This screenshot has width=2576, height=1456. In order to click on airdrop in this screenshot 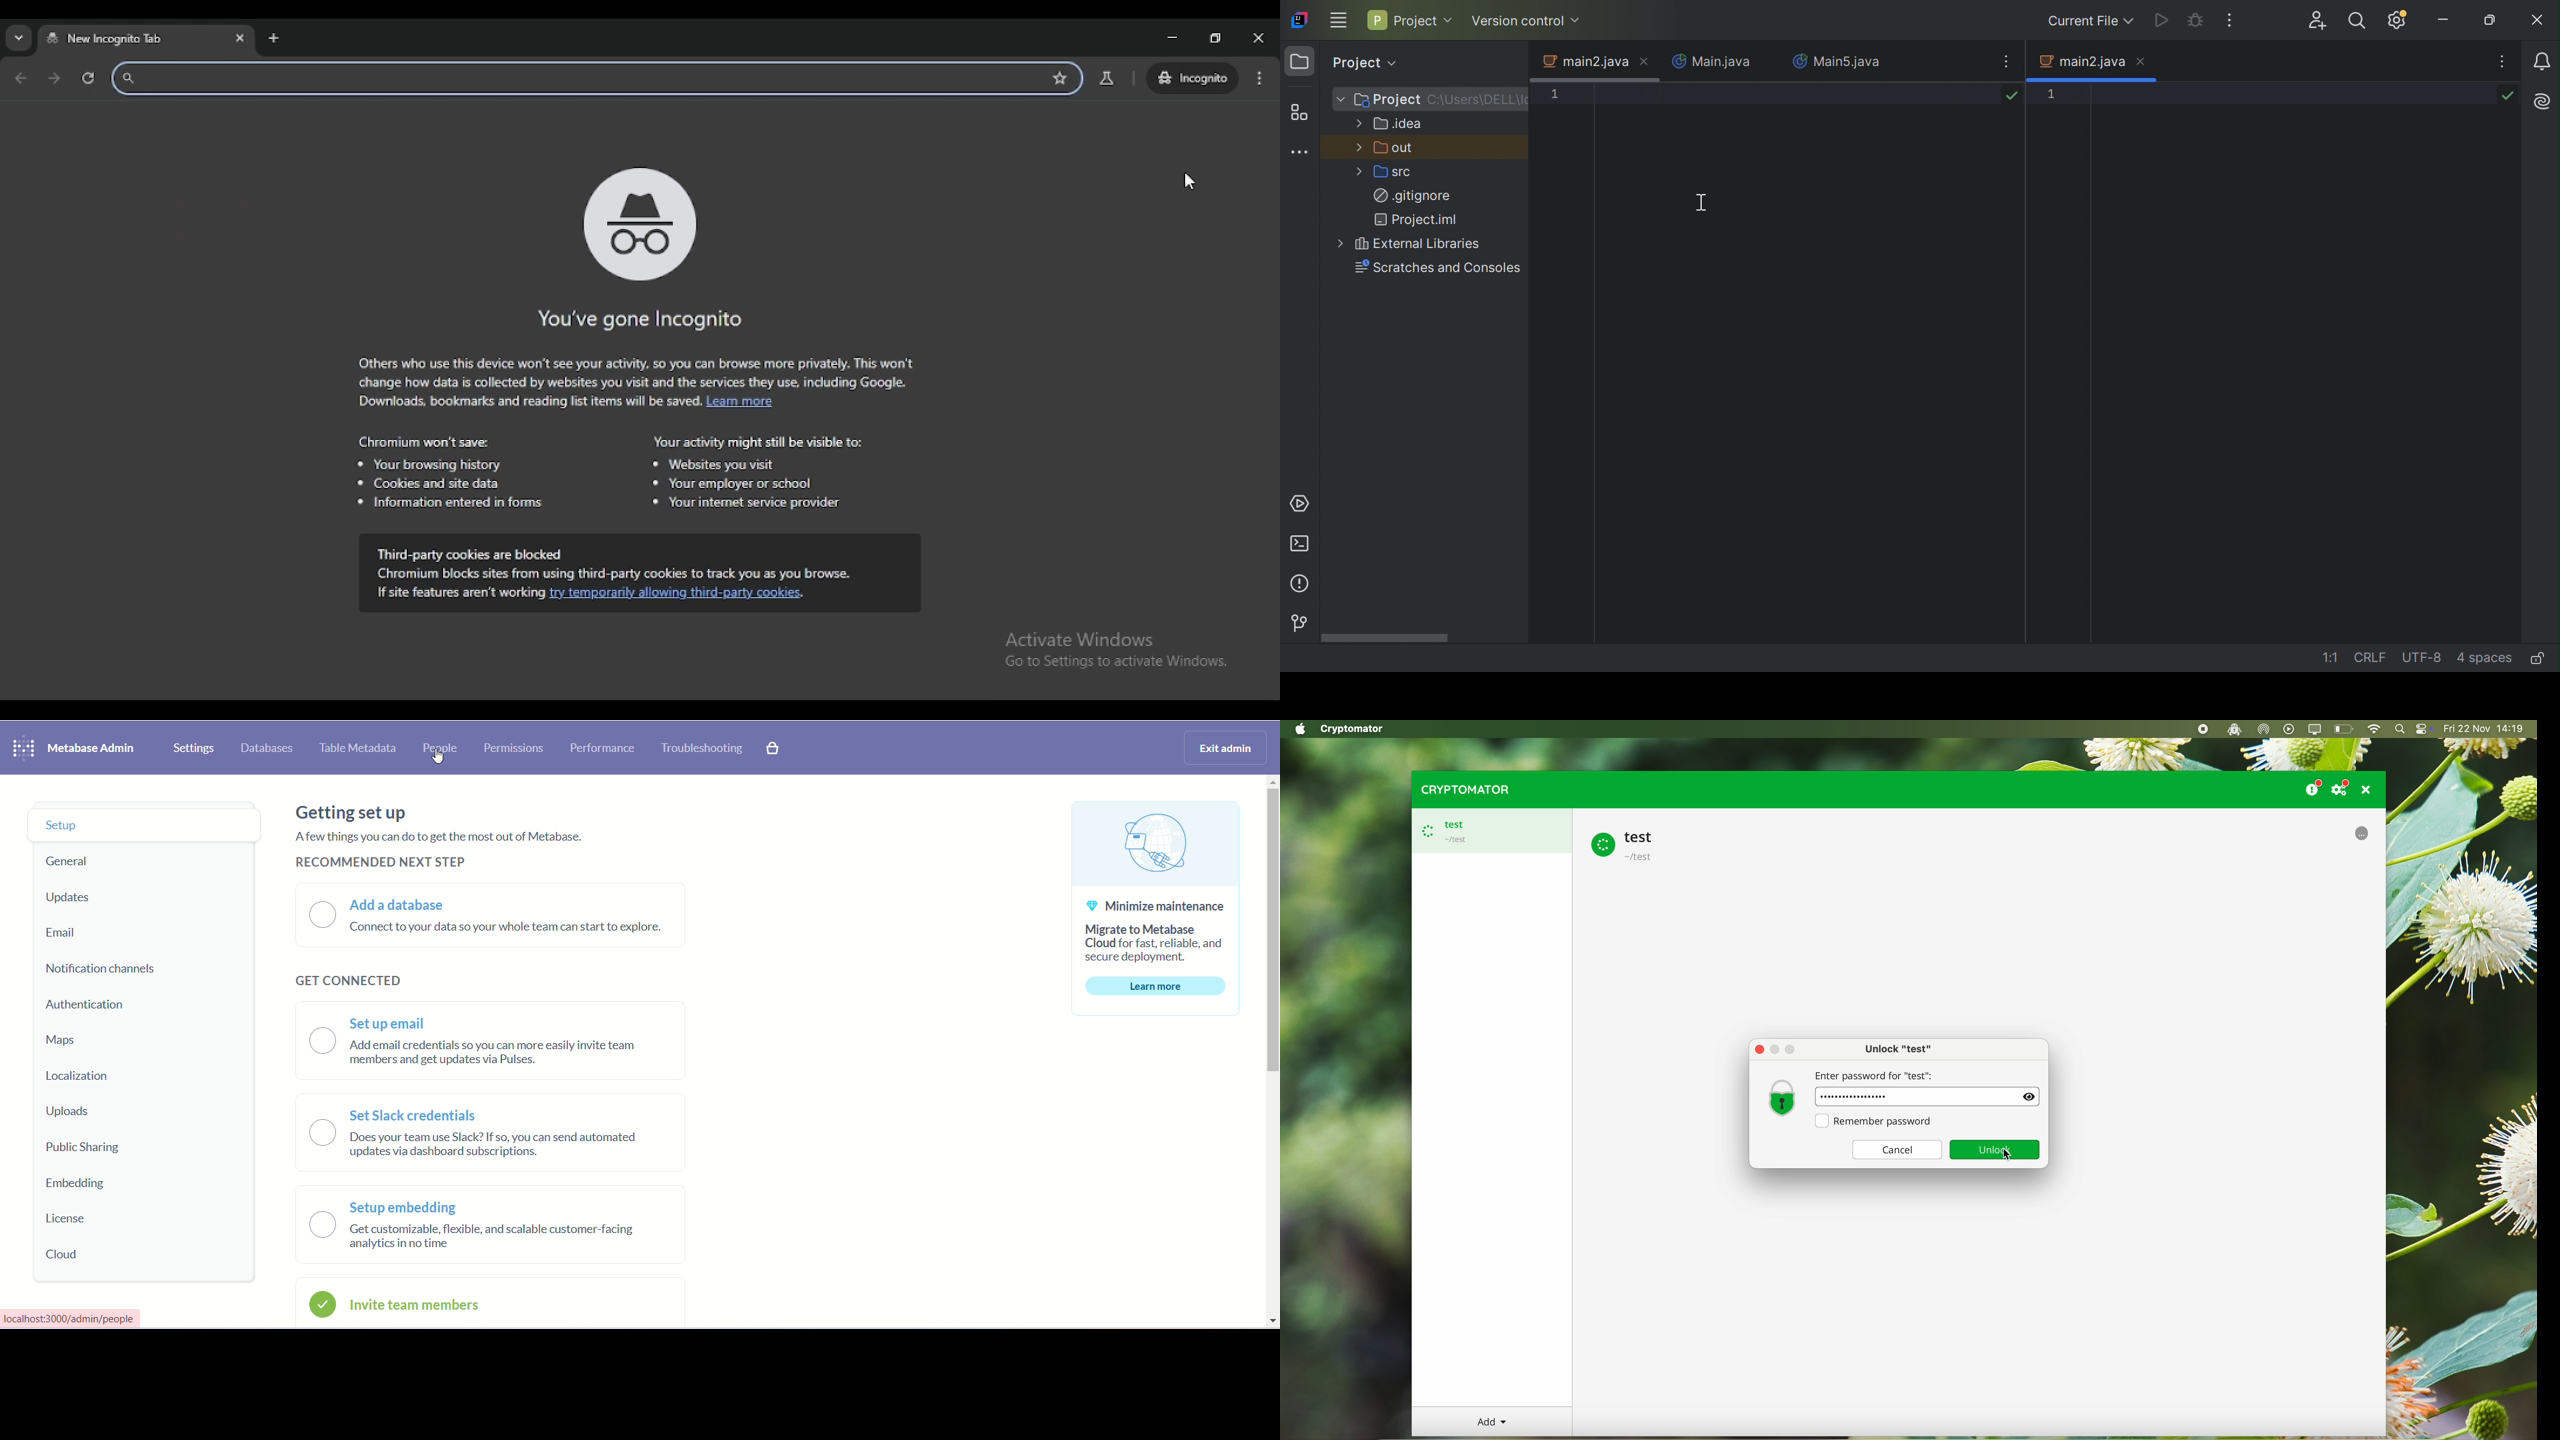, I will do `click(2262, 730)`.